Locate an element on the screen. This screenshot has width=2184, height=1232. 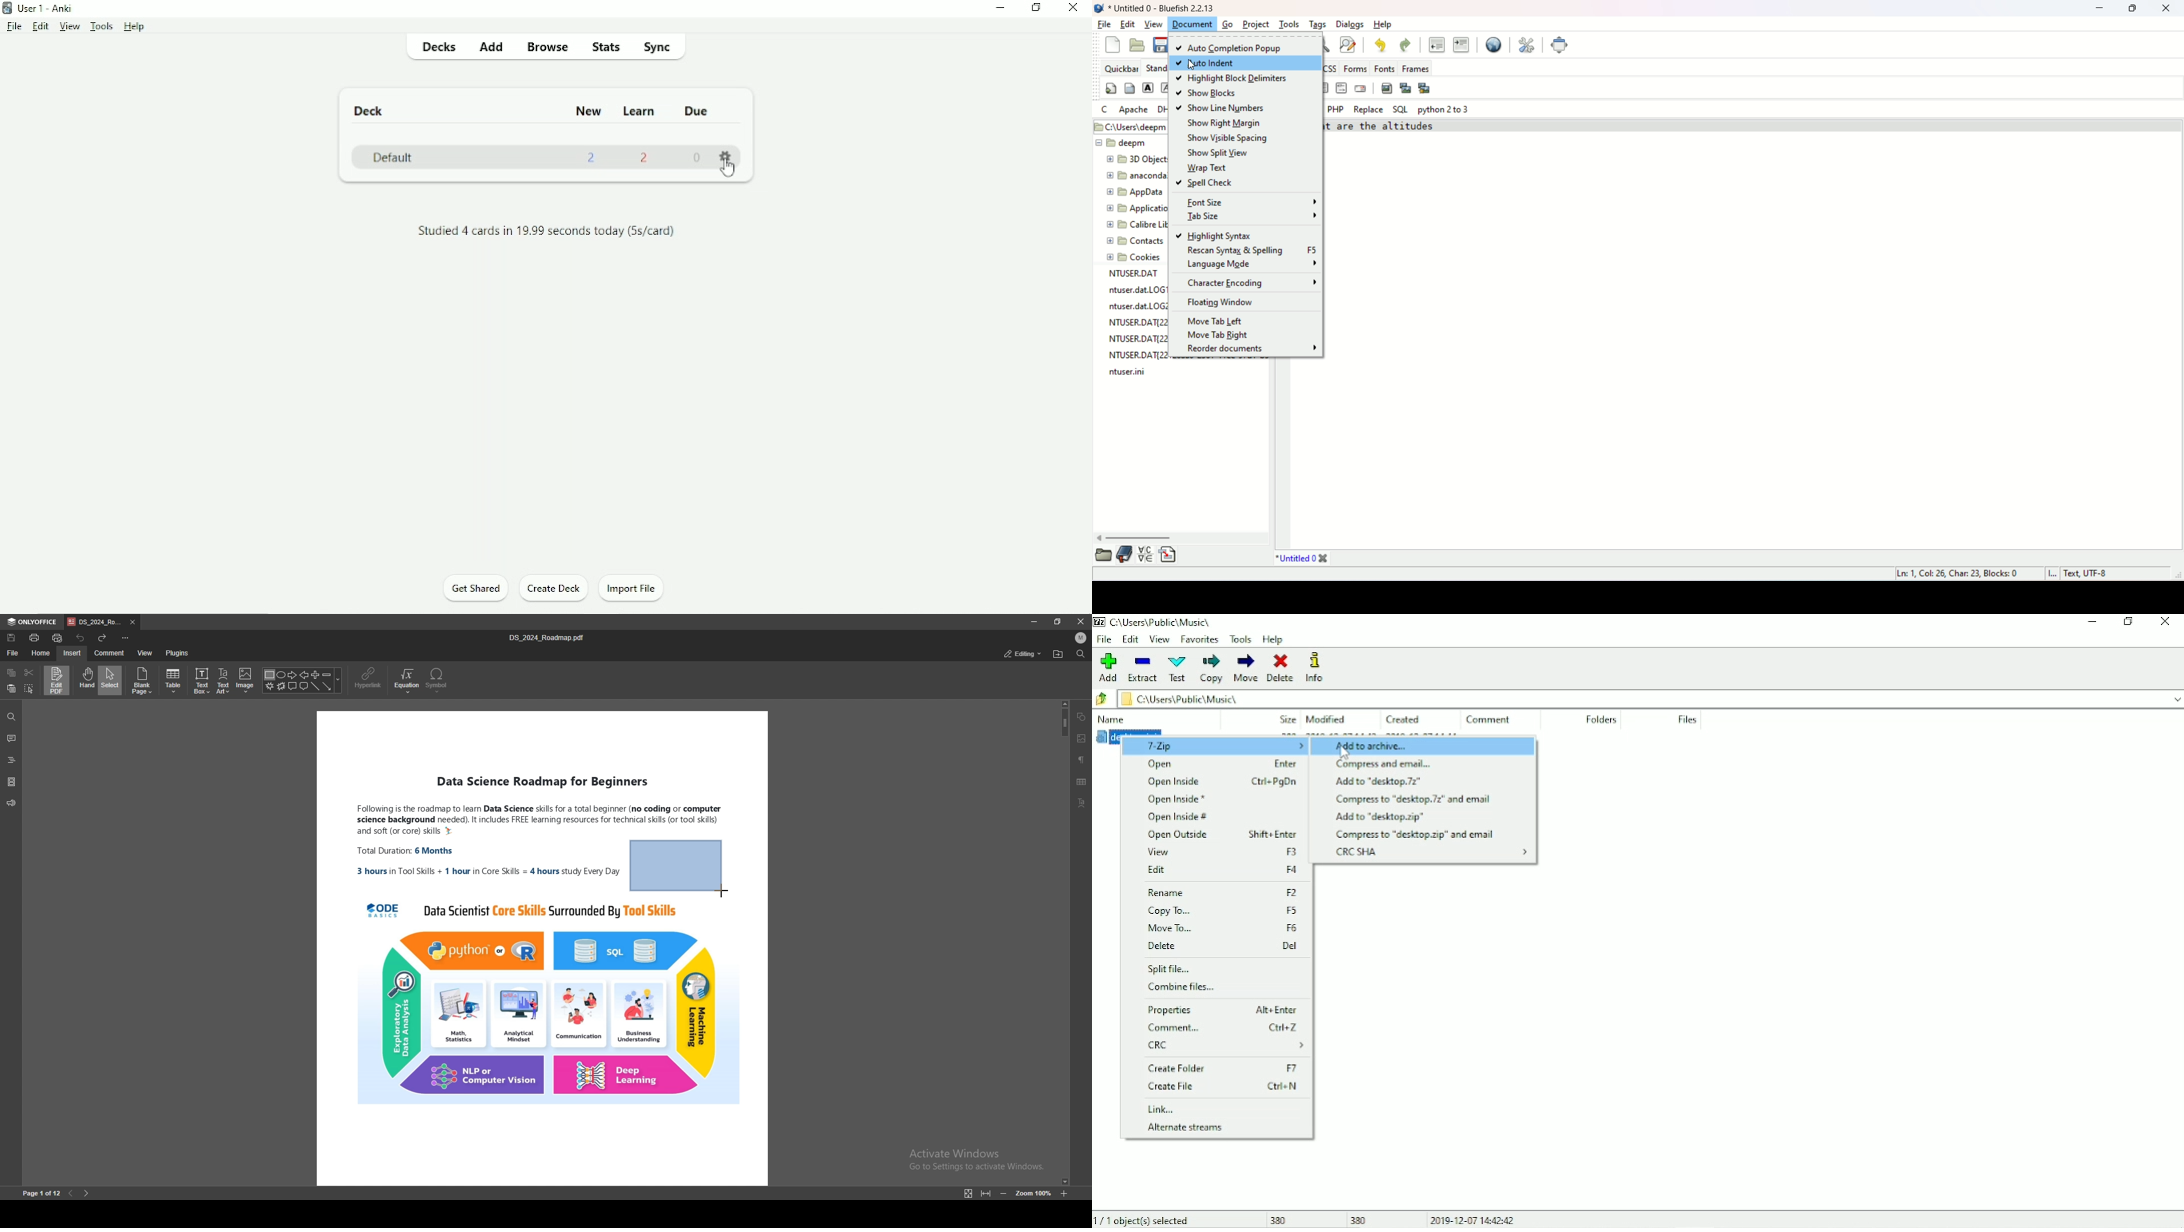
close is located at coordinates (1081, 621).